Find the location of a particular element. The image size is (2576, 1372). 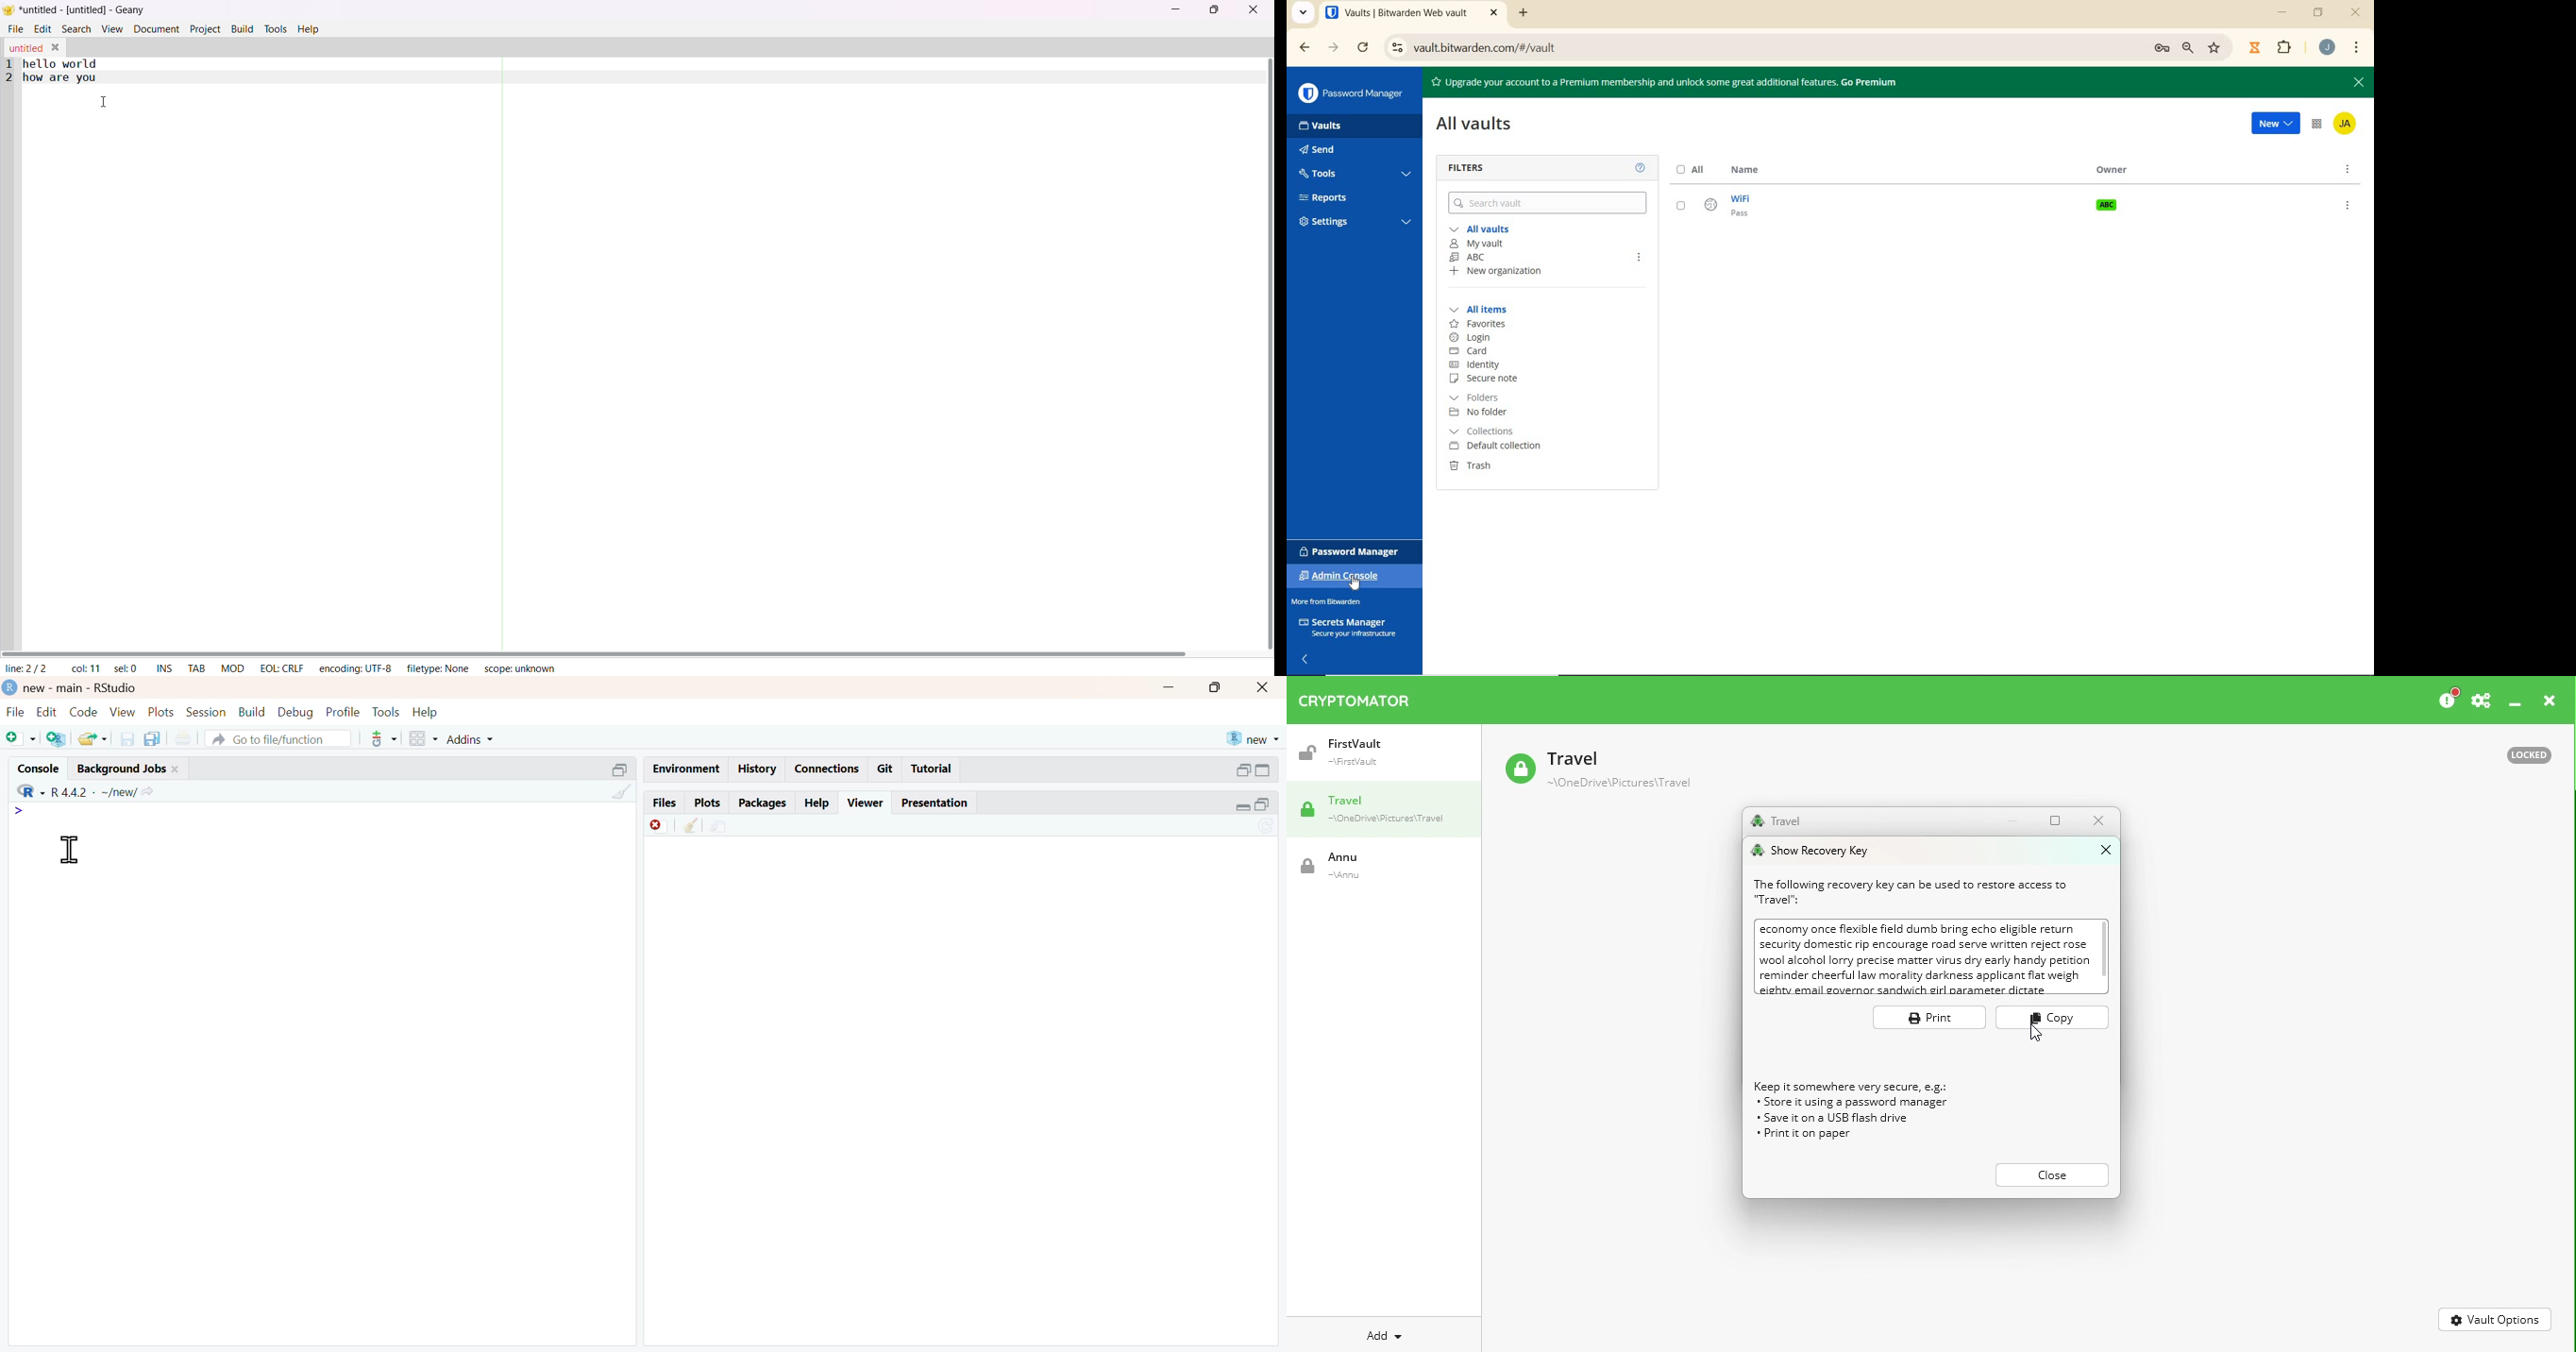

maximize is located at coordinates (1217, 10).